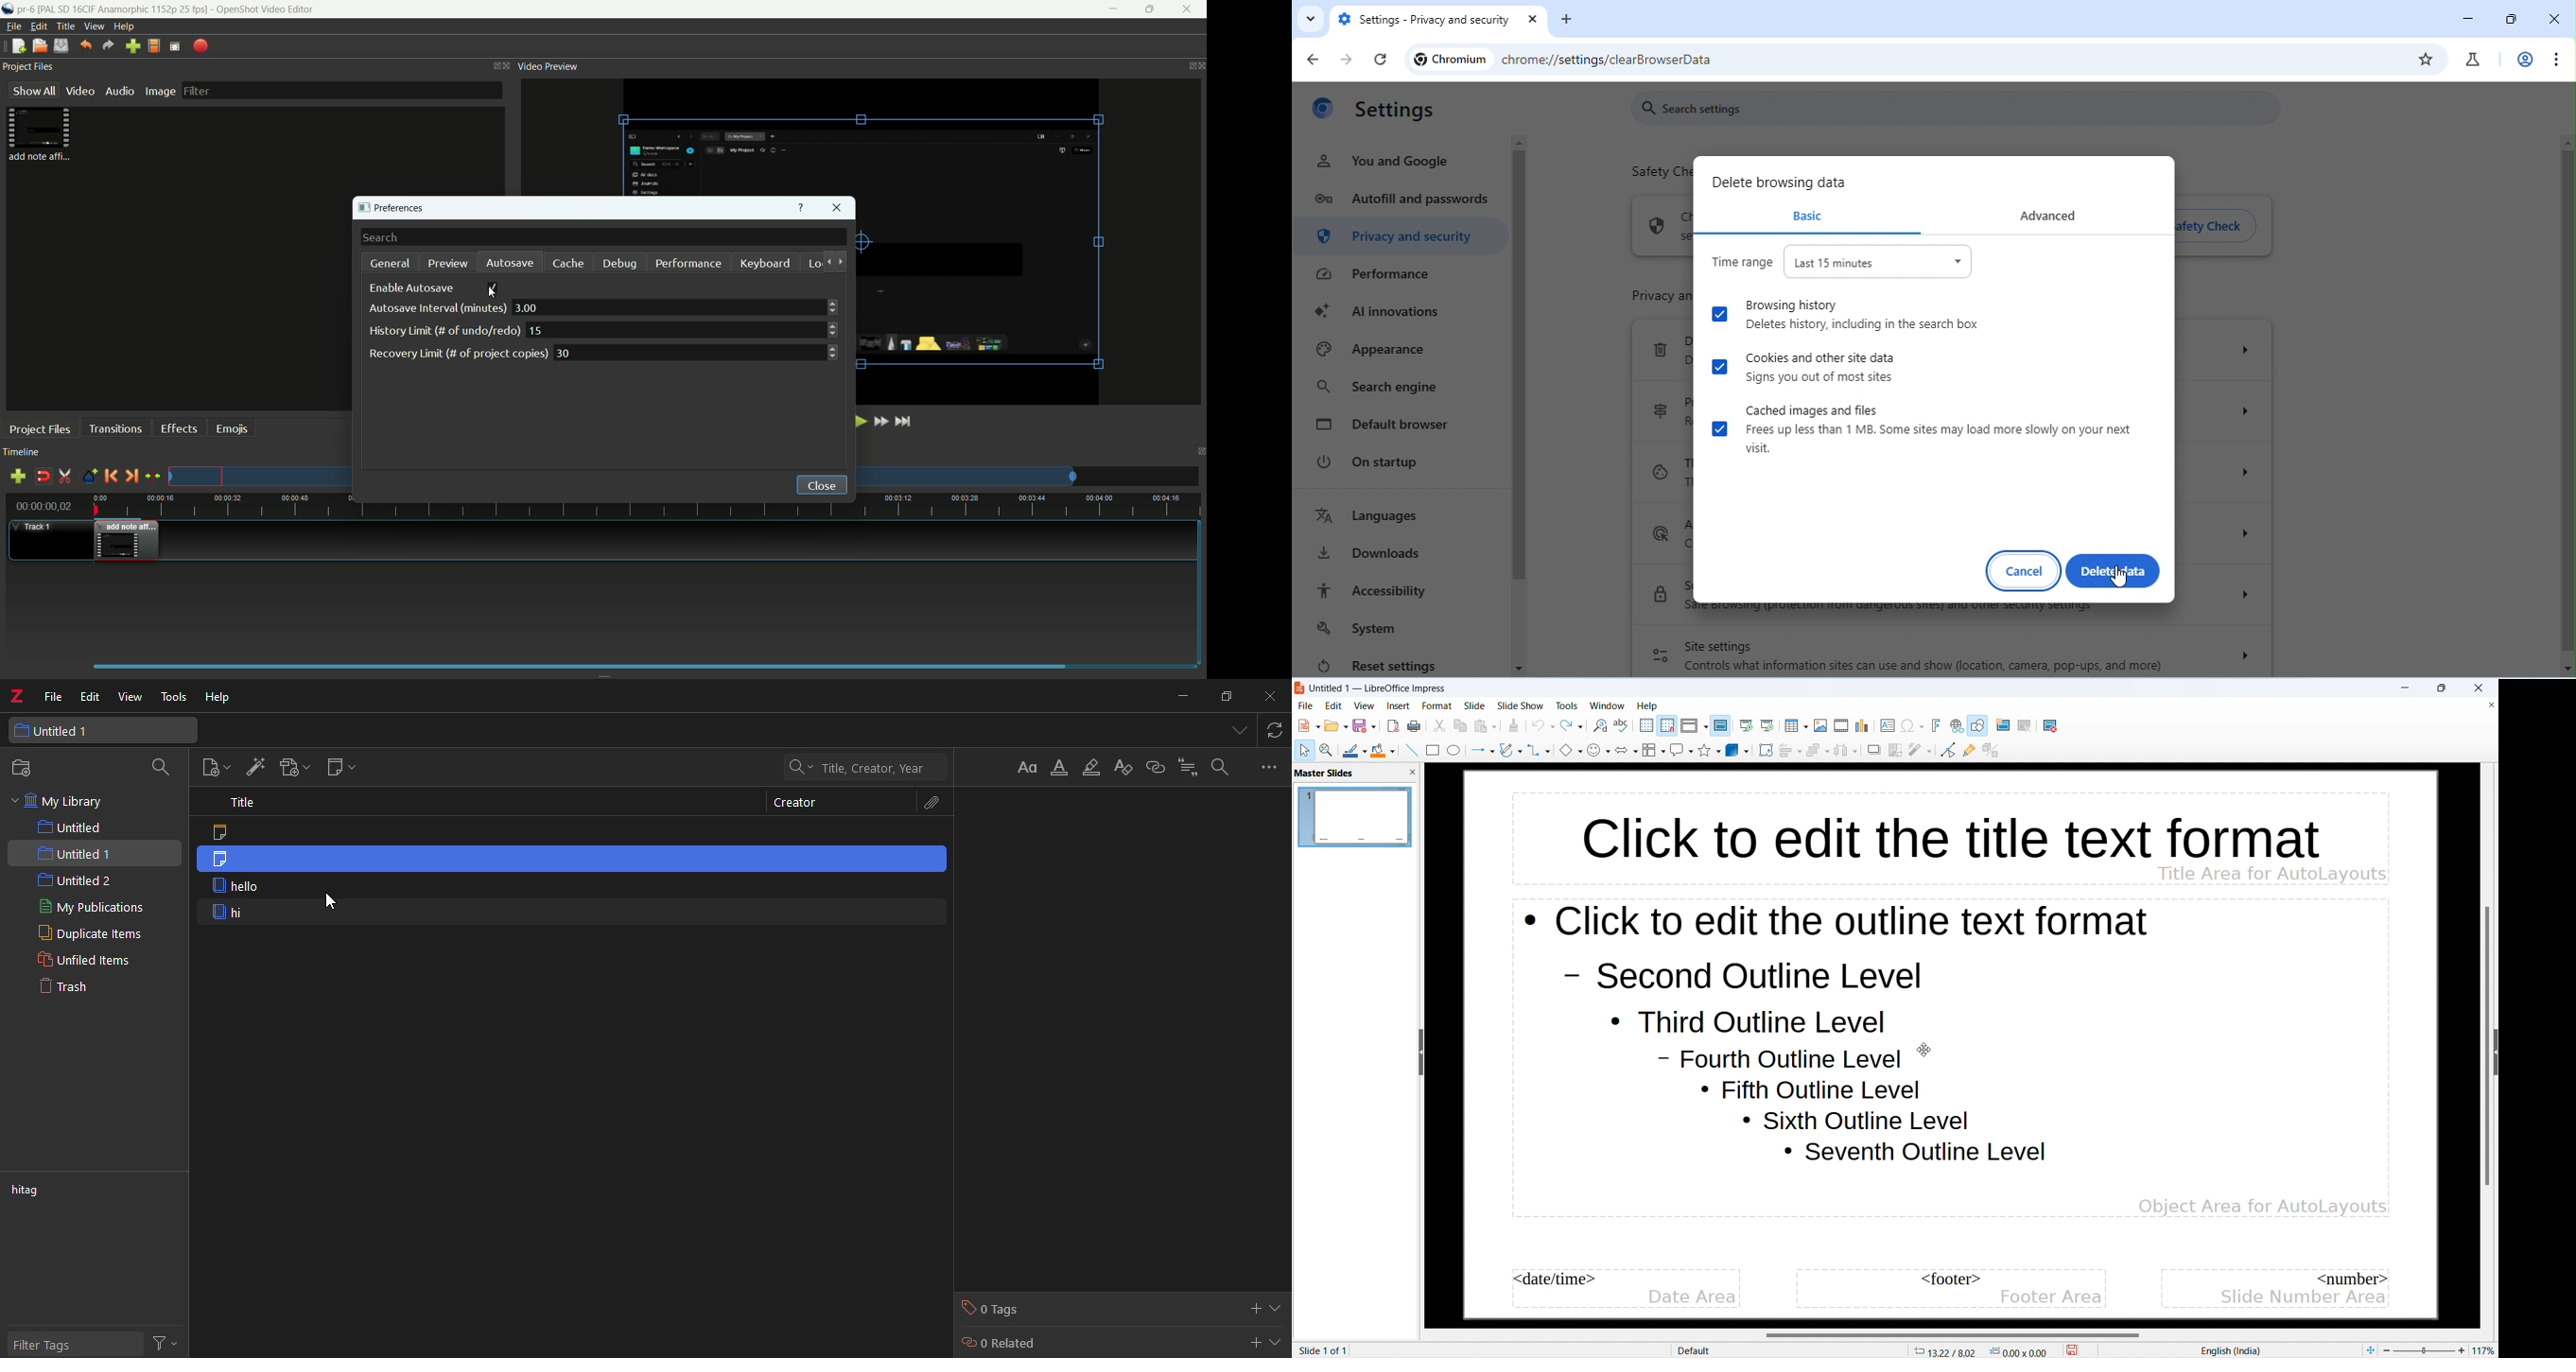  Describe the element at coordinates (2006, 726) in the screenshot. I see `new slide` at that location.